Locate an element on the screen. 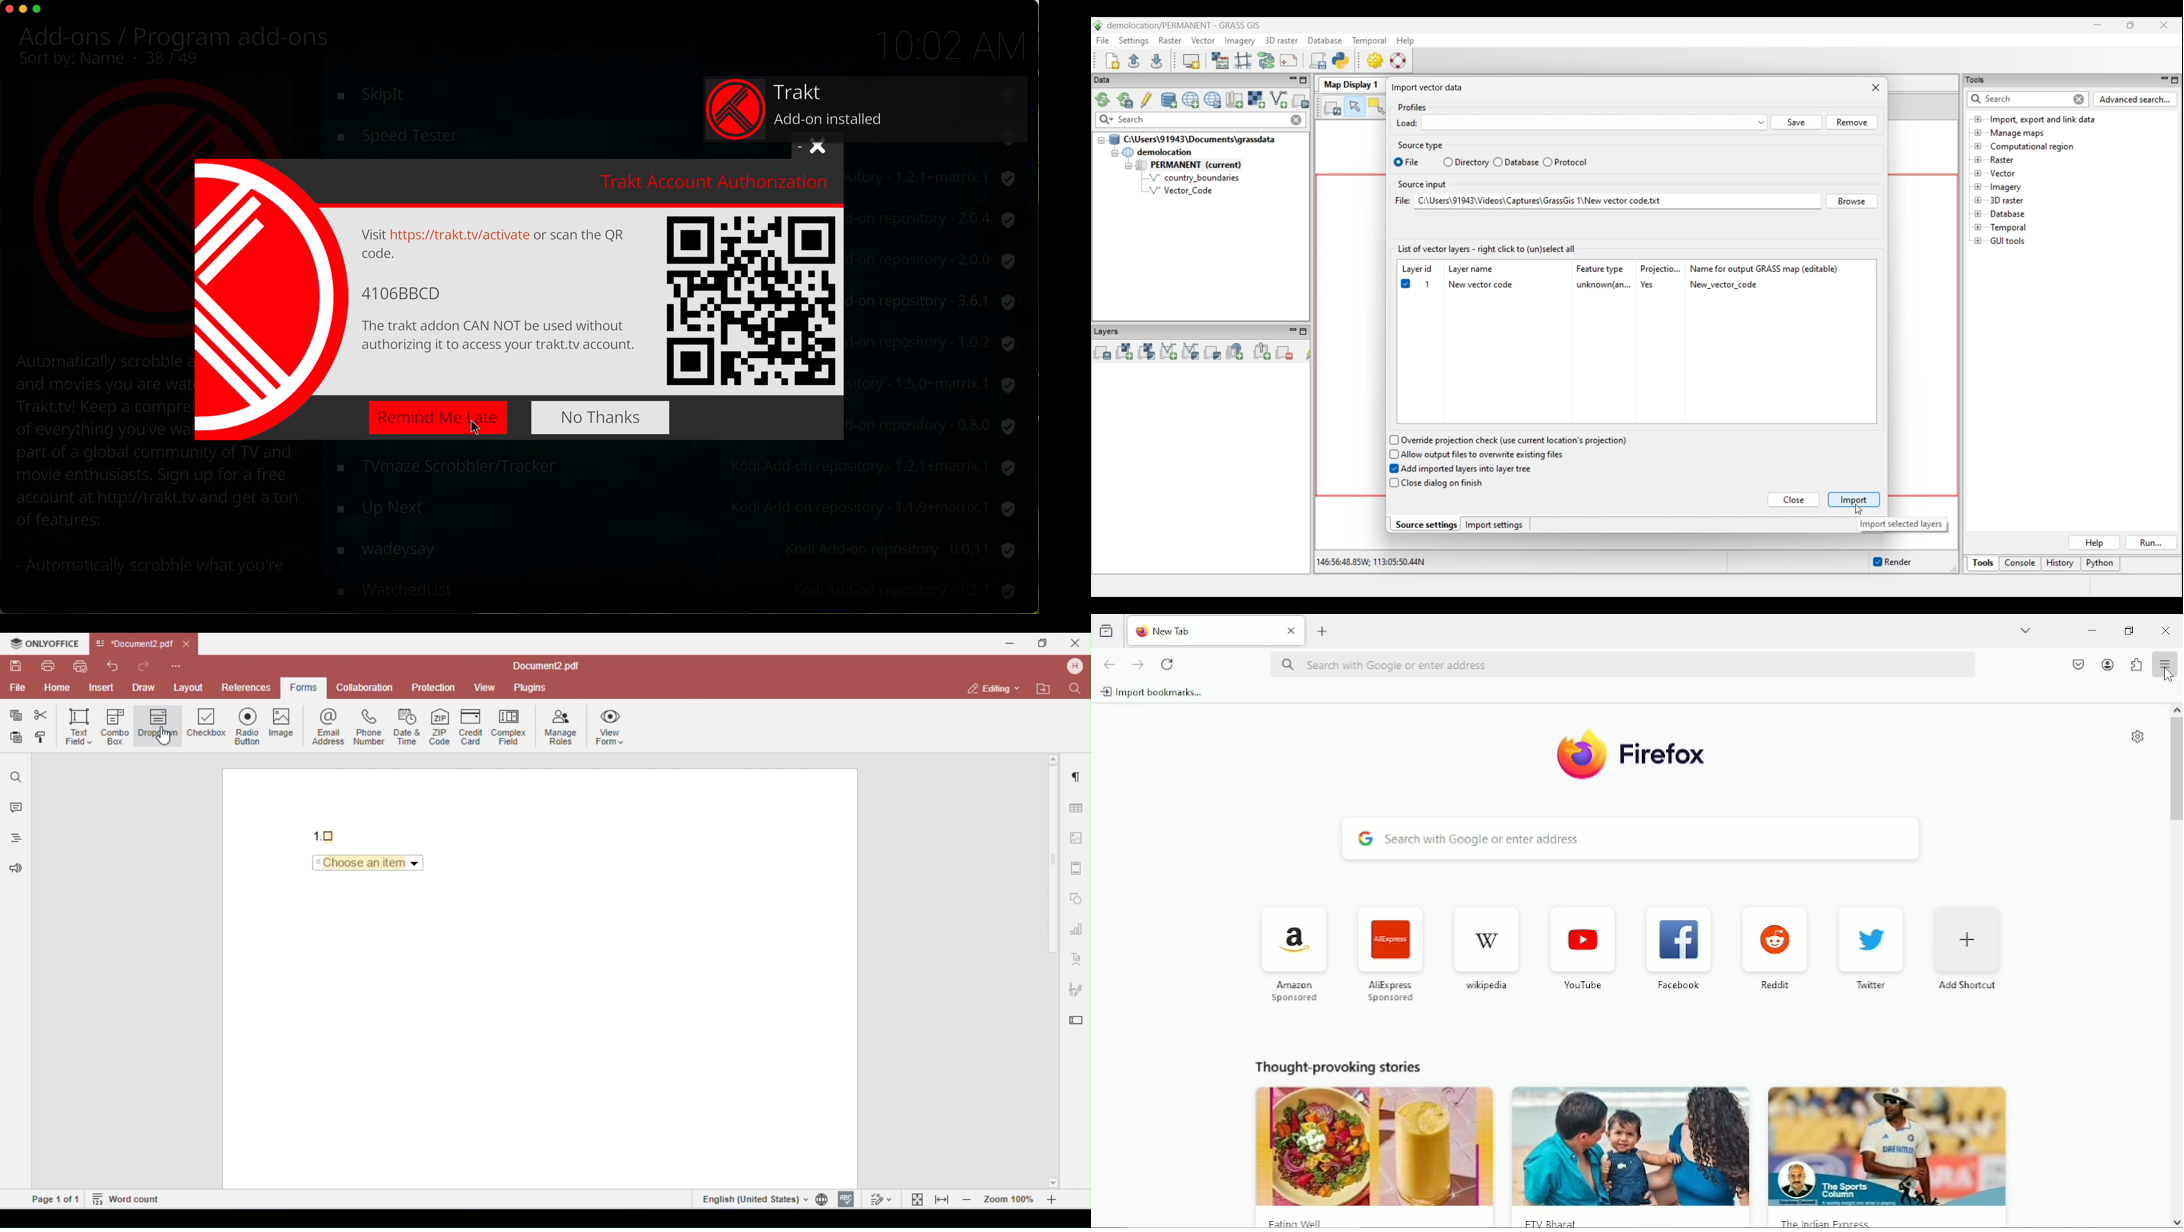  wikipedia is located at coordinates (674, 549).